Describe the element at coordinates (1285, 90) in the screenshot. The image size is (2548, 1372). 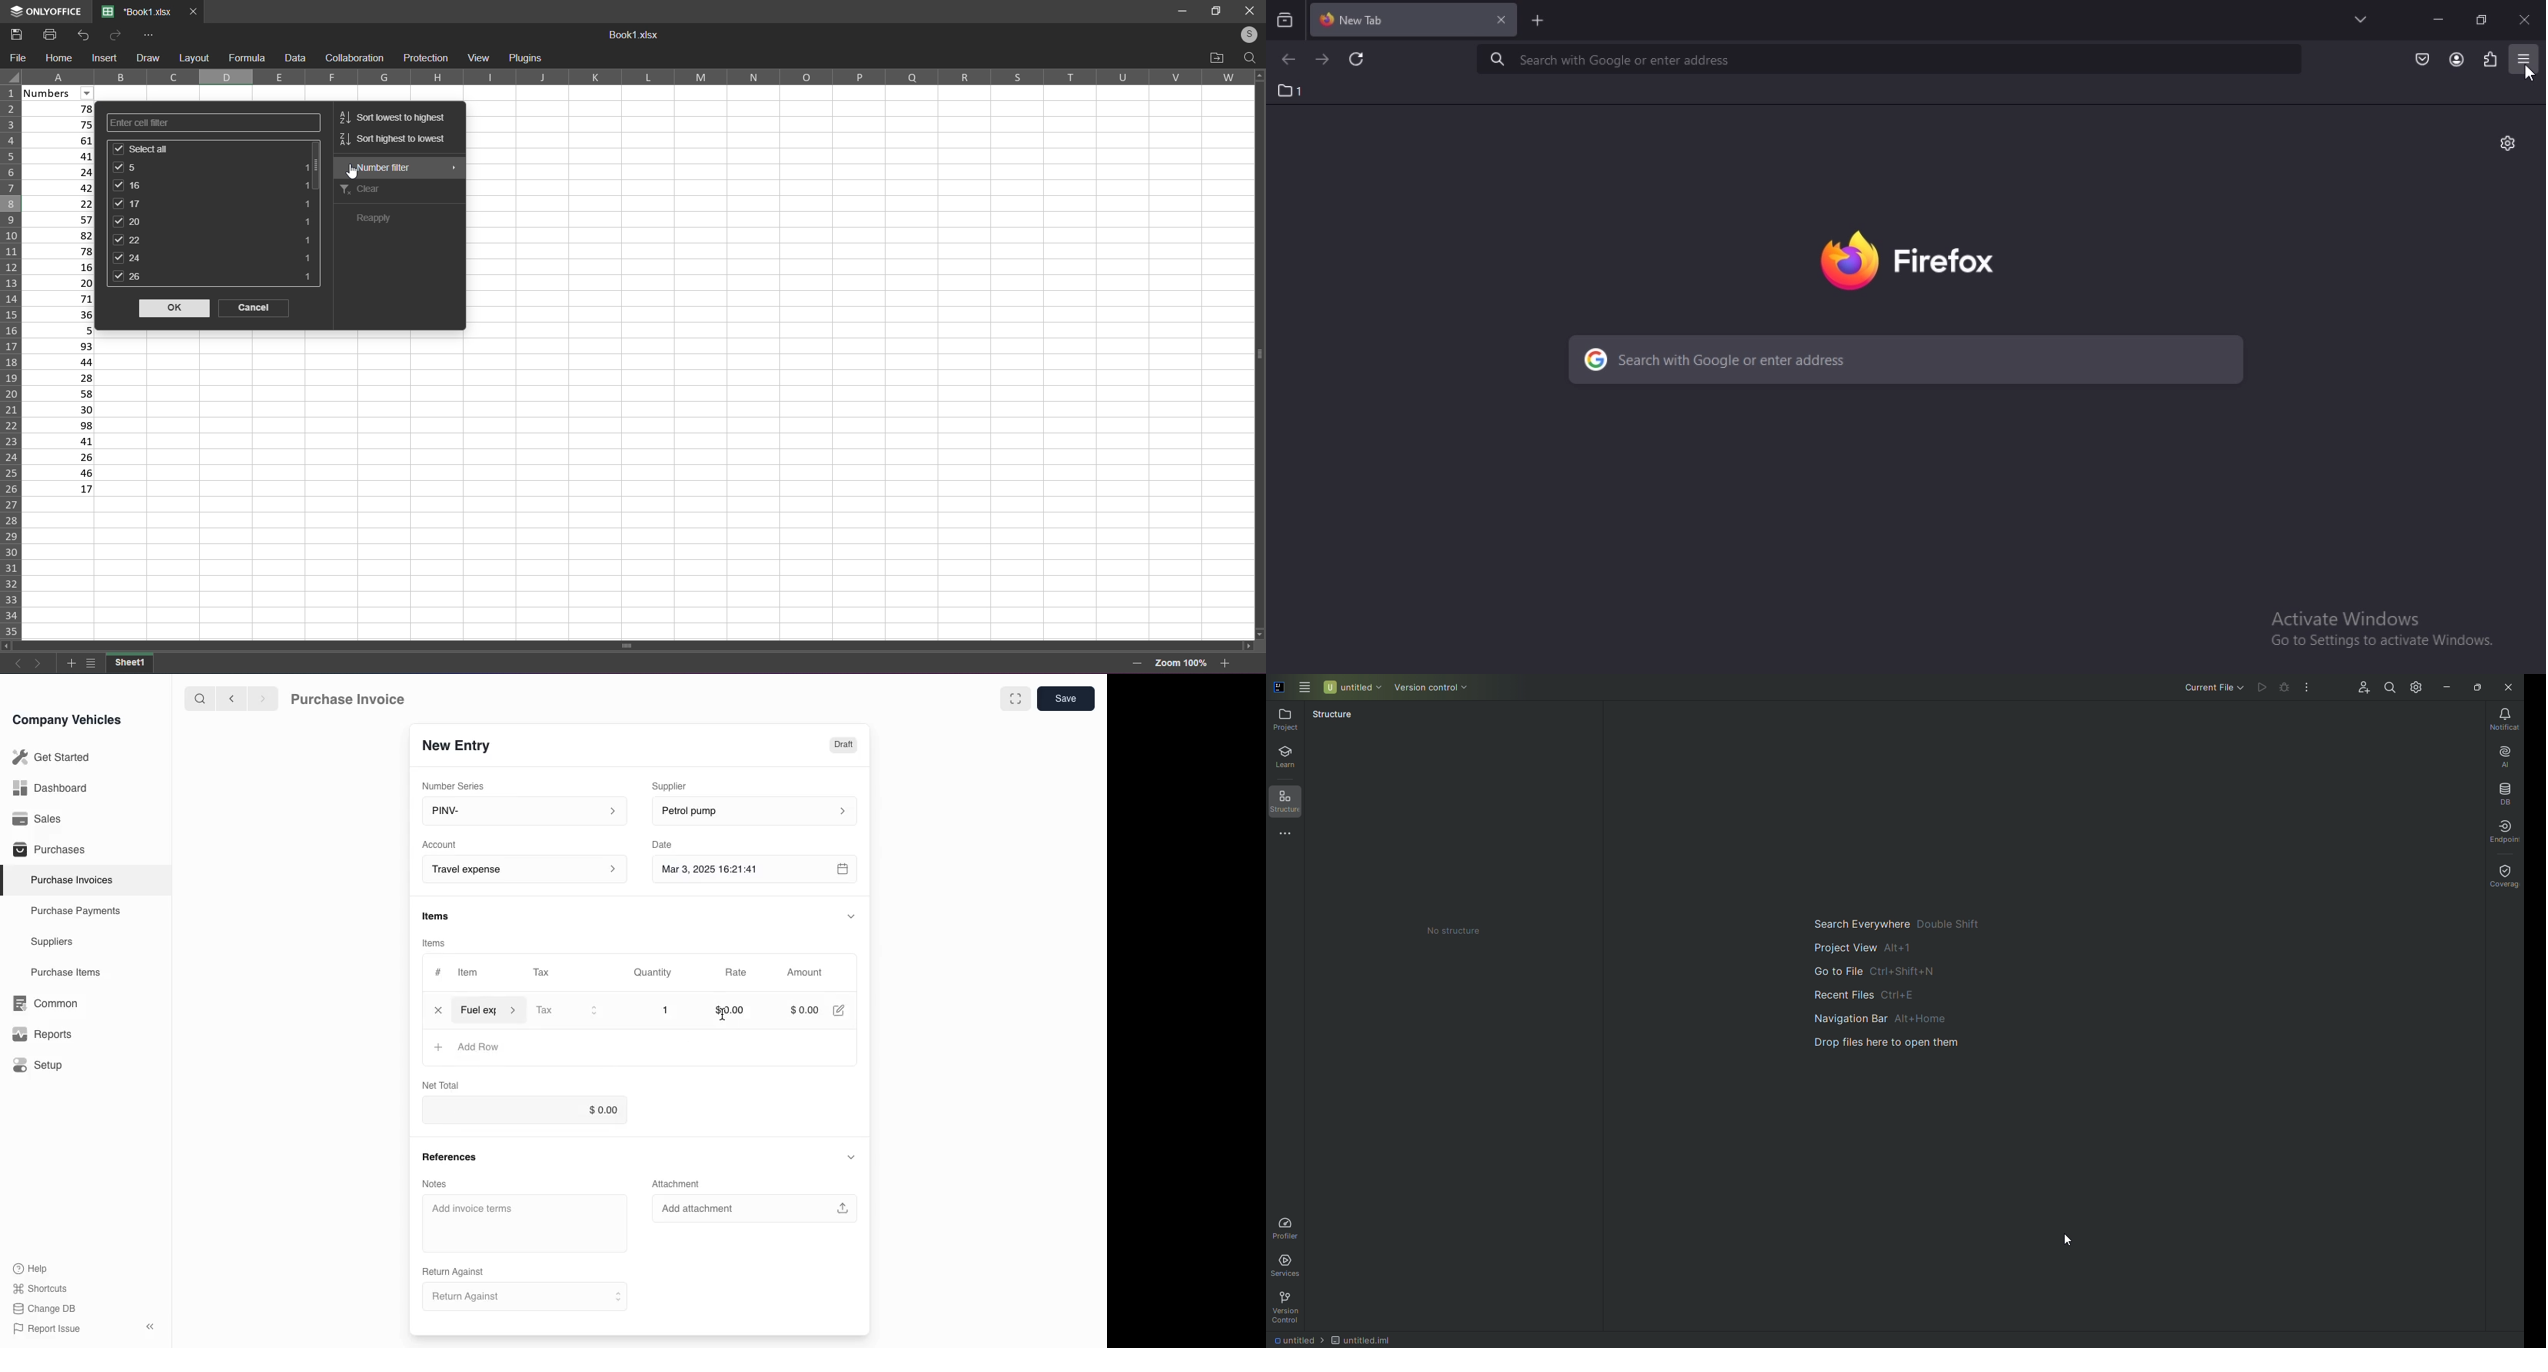
I see `1` at that location.